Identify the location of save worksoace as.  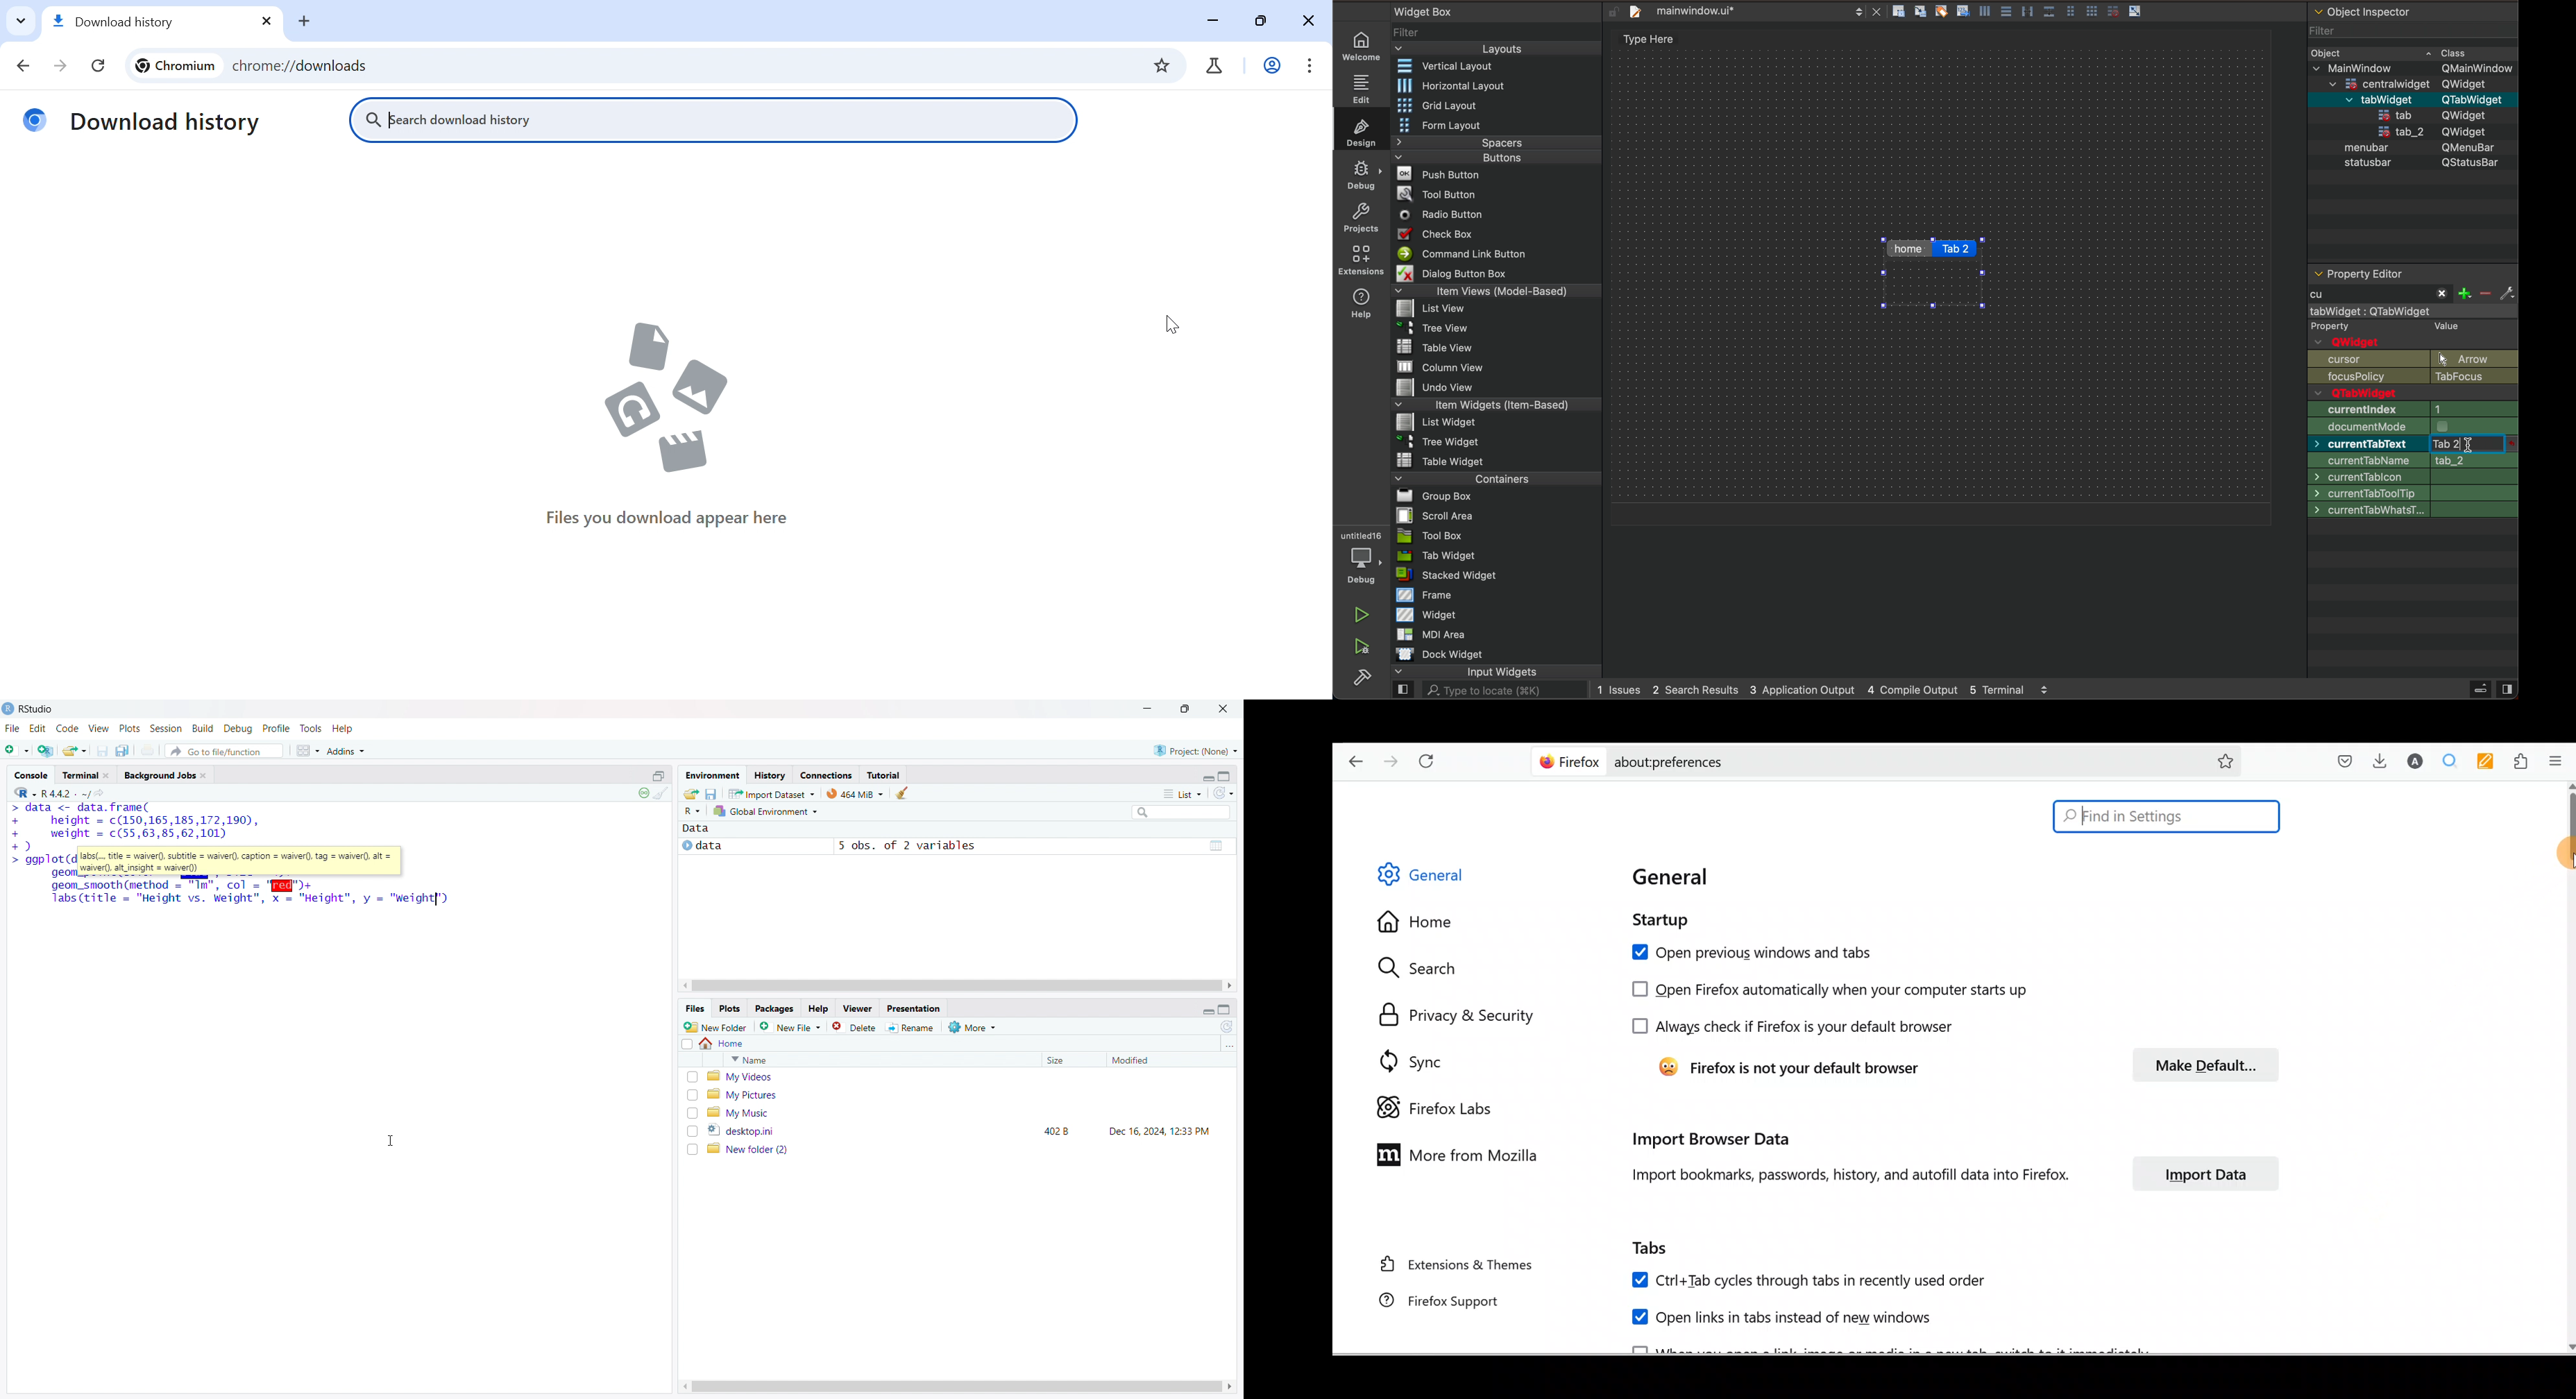
(712, 793).